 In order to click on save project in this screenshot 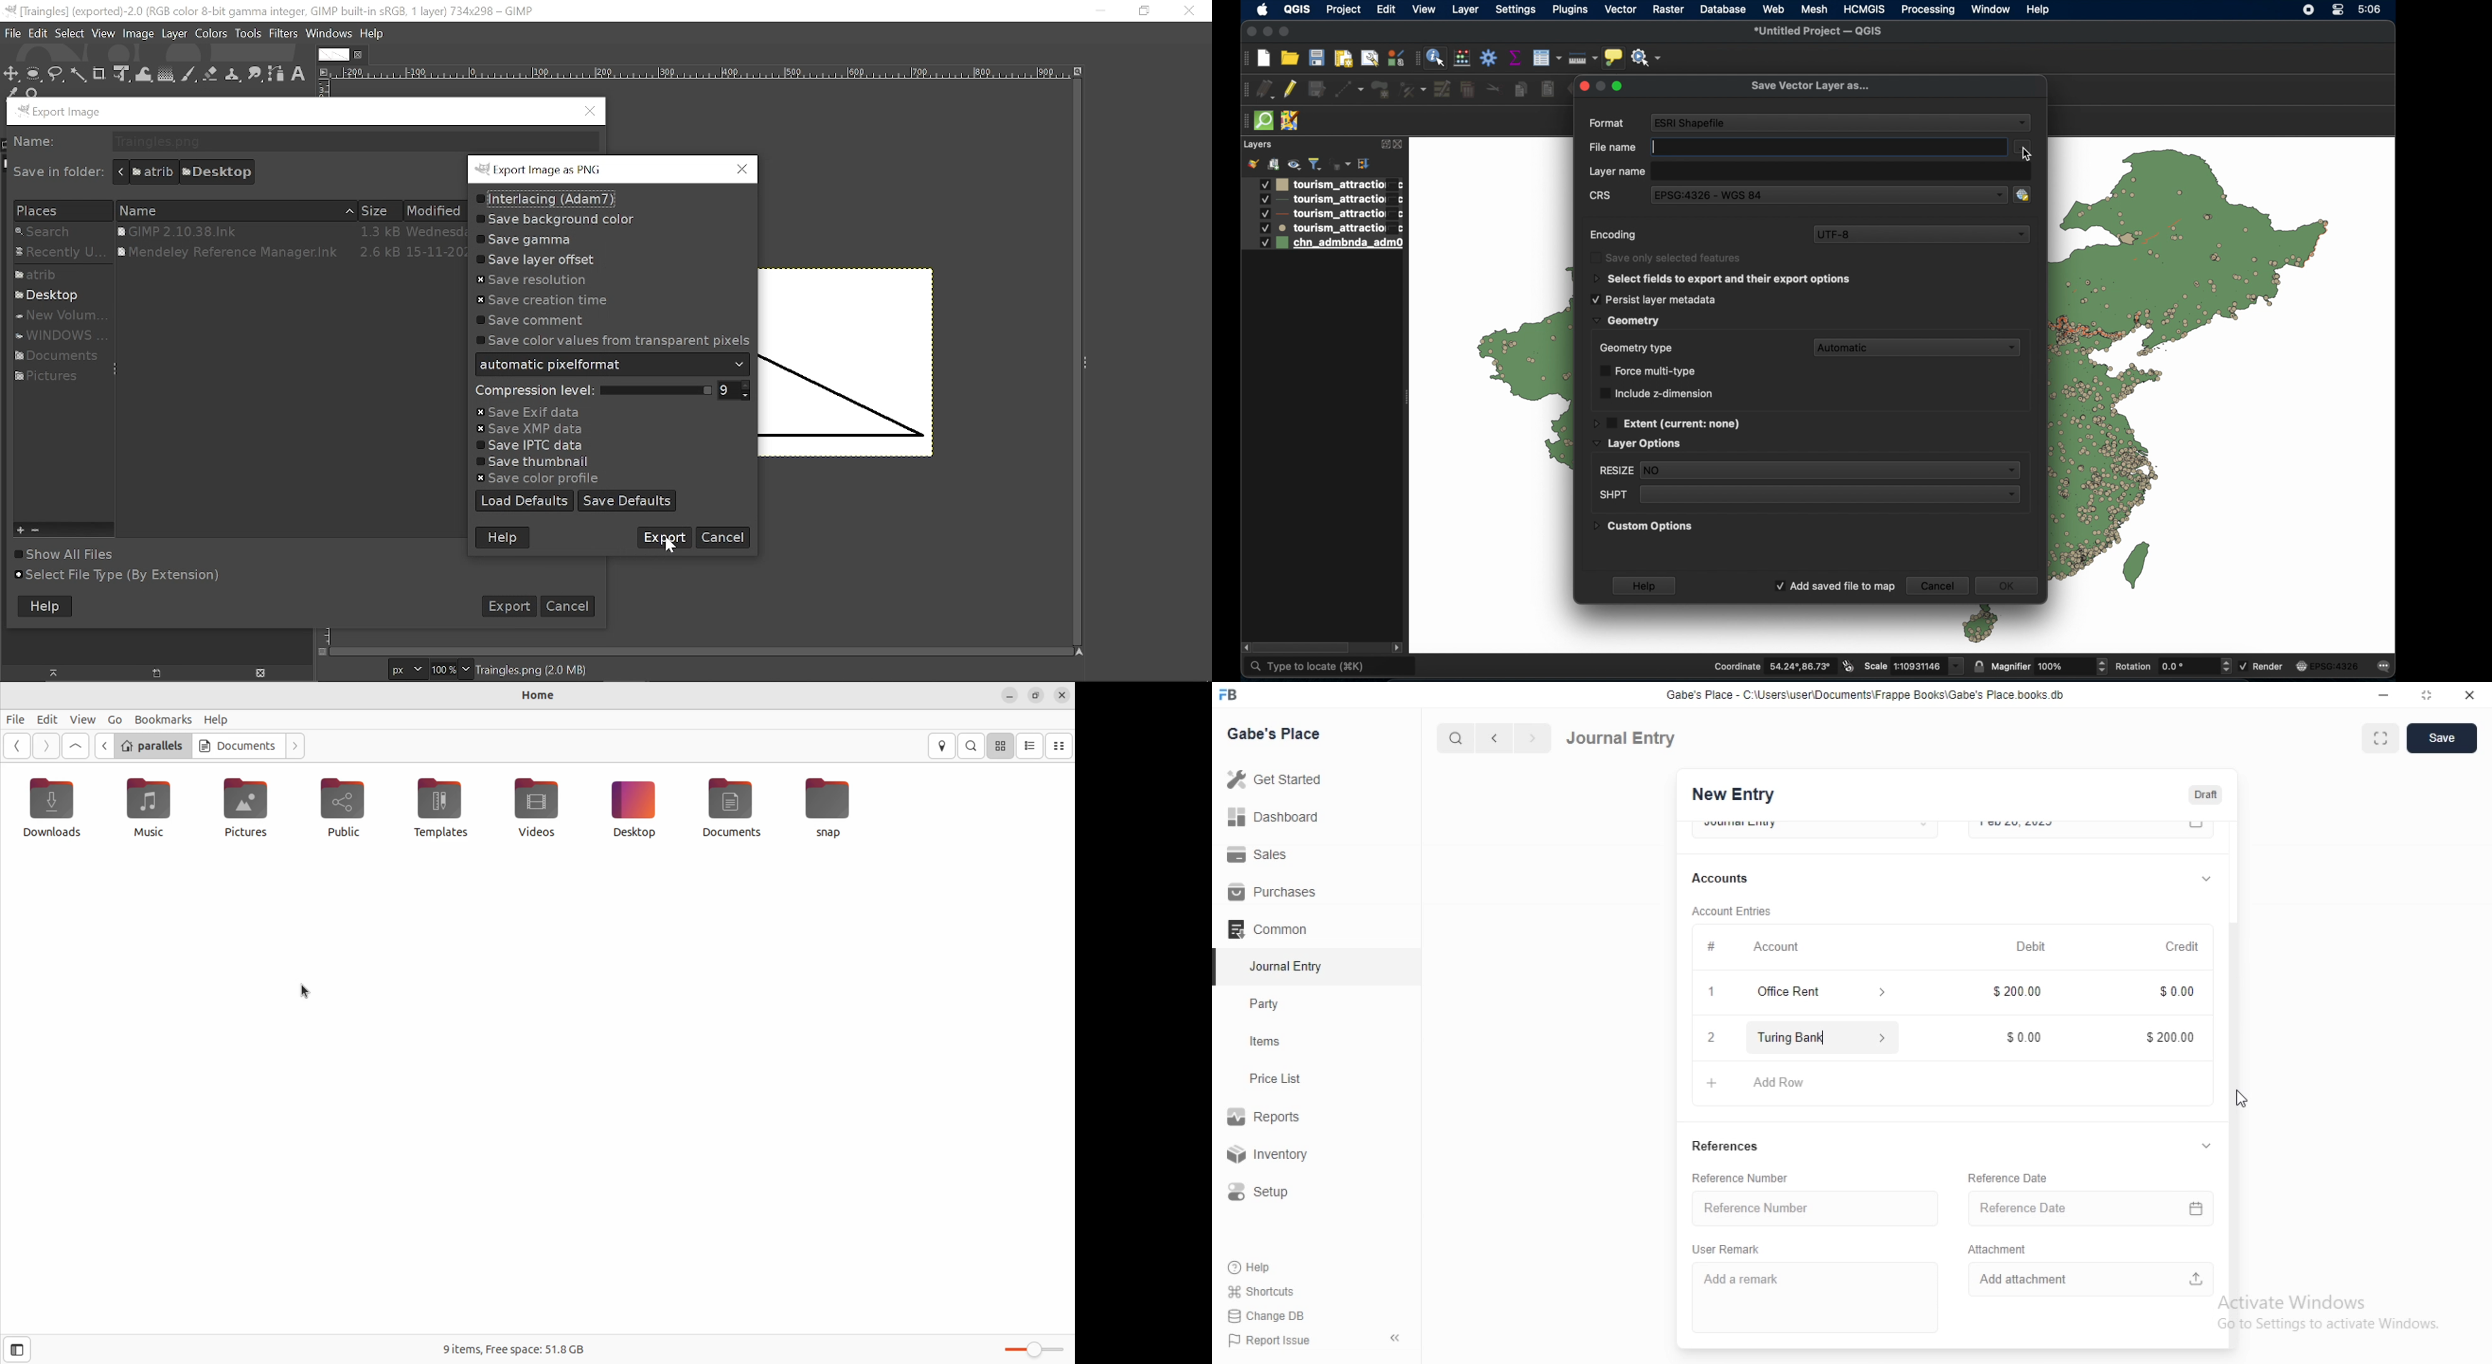, I will do `click(1316, 57)`.